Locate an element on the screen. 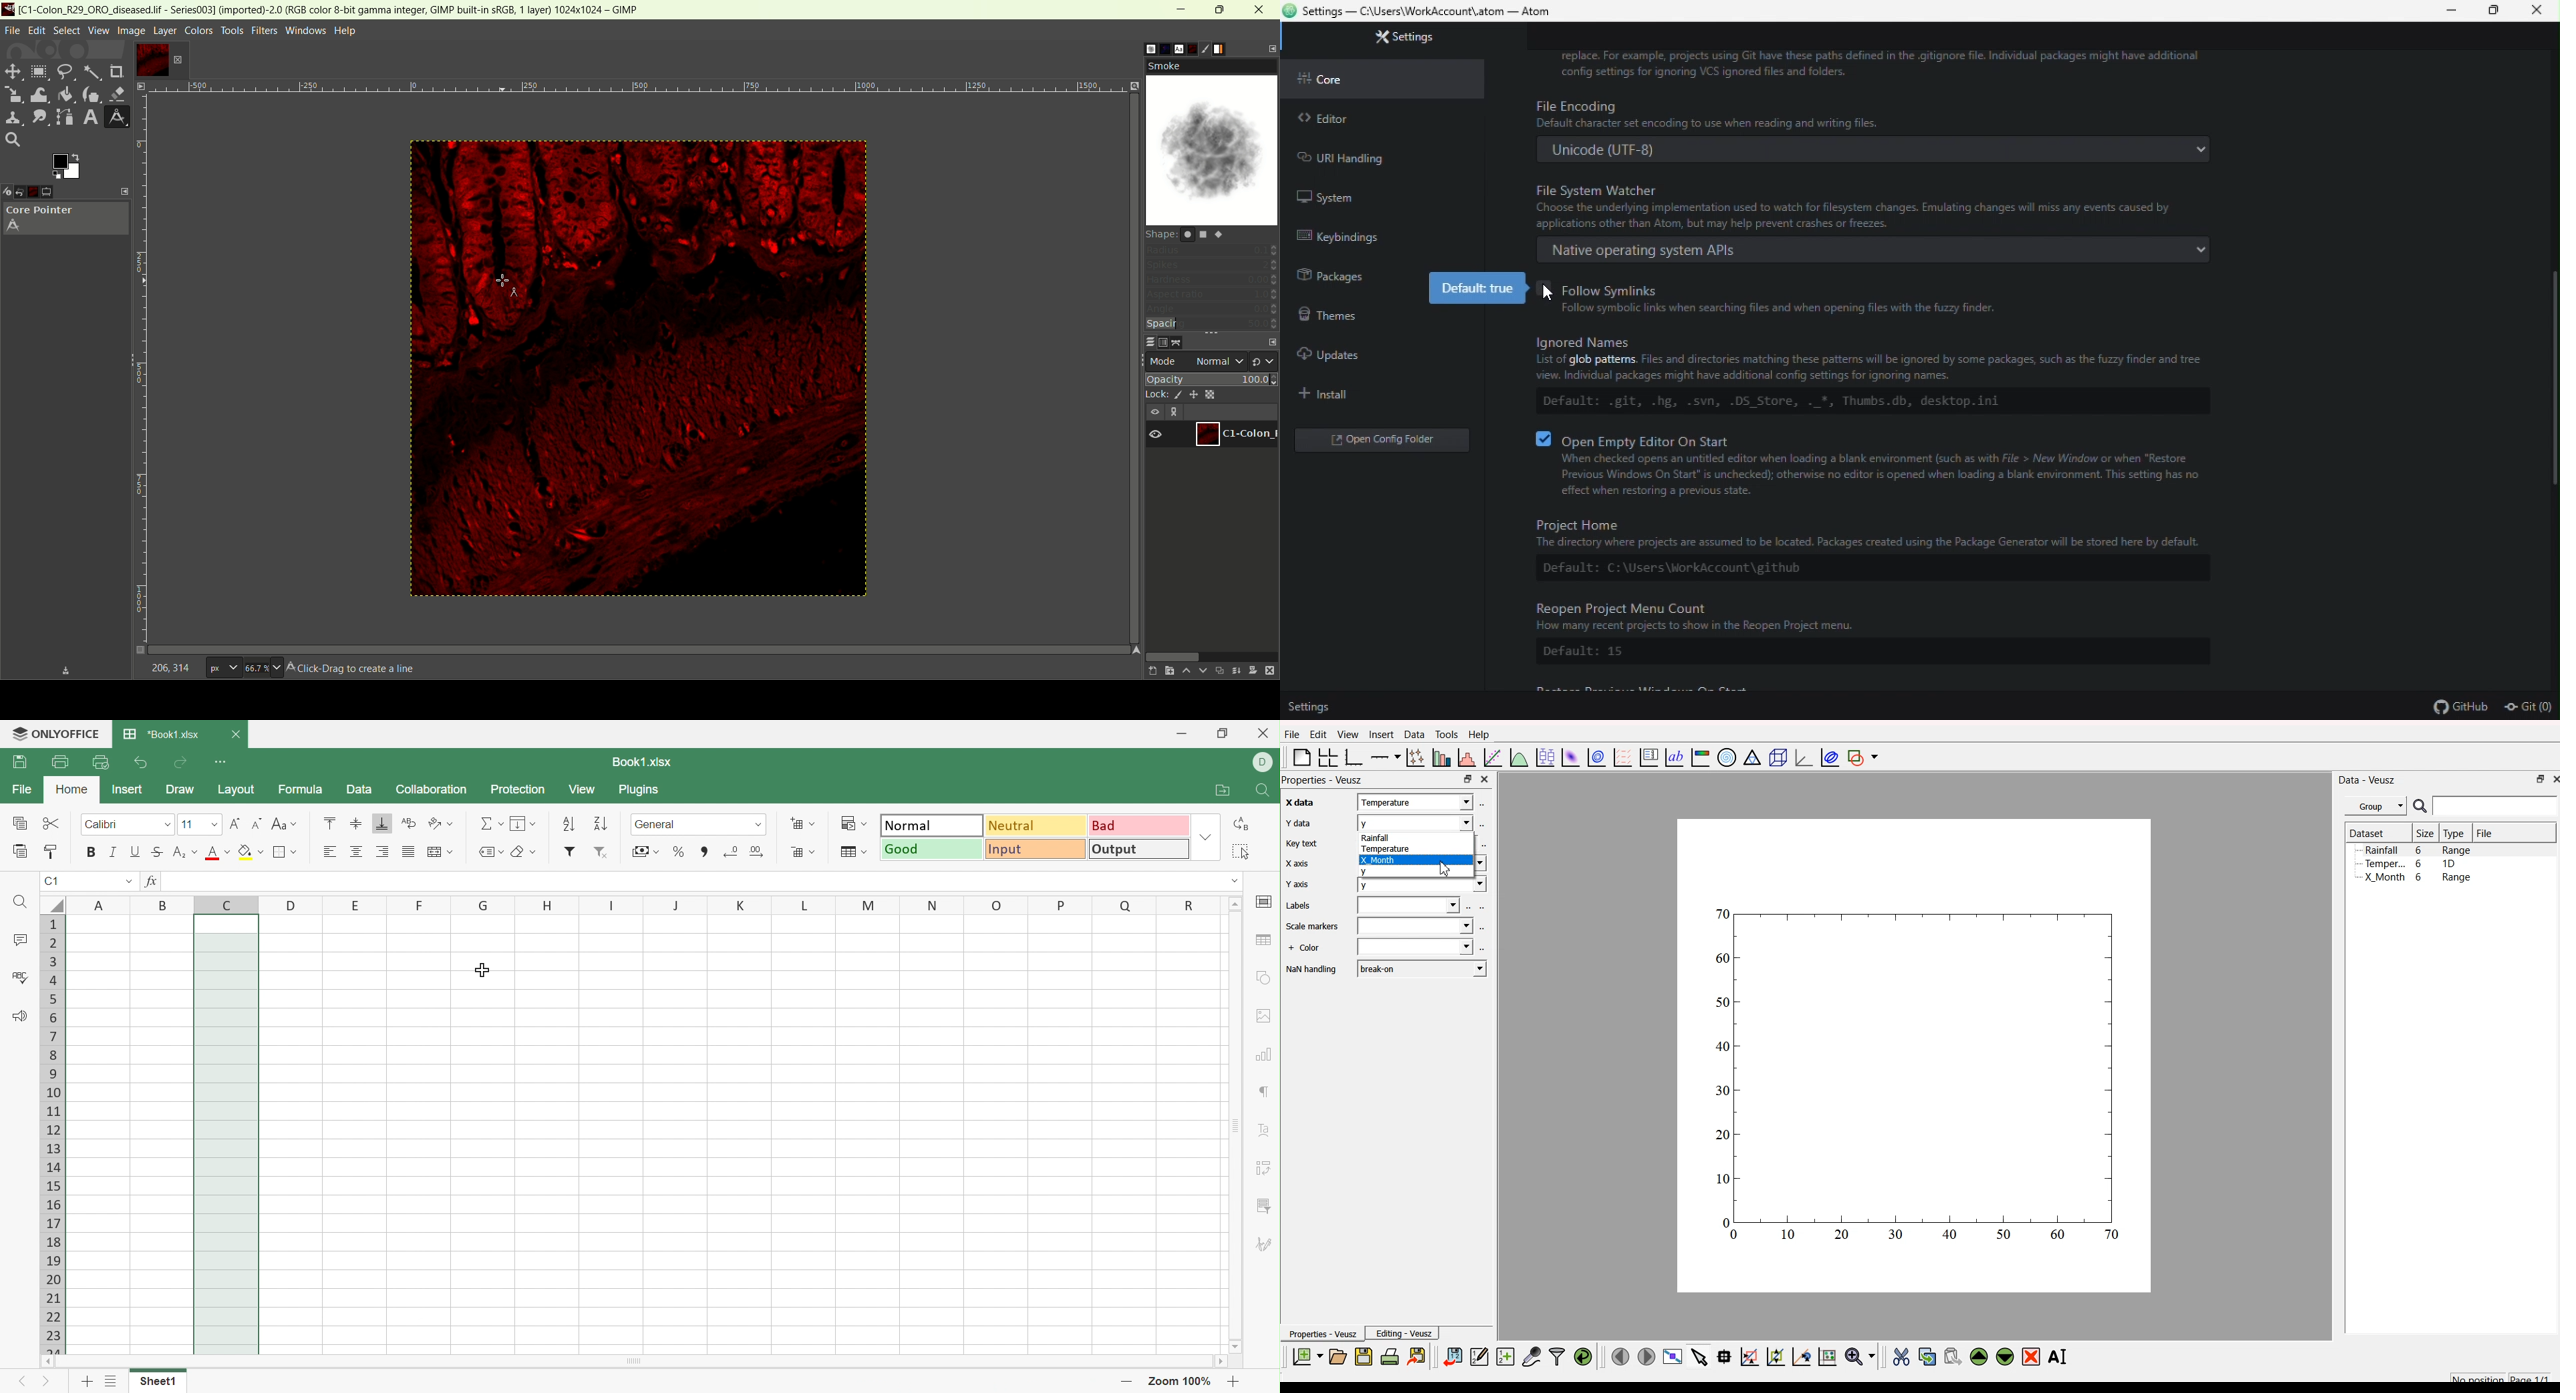 This screenshot has height=1400, width=2576. cursor is located at coordinates (499, 282).